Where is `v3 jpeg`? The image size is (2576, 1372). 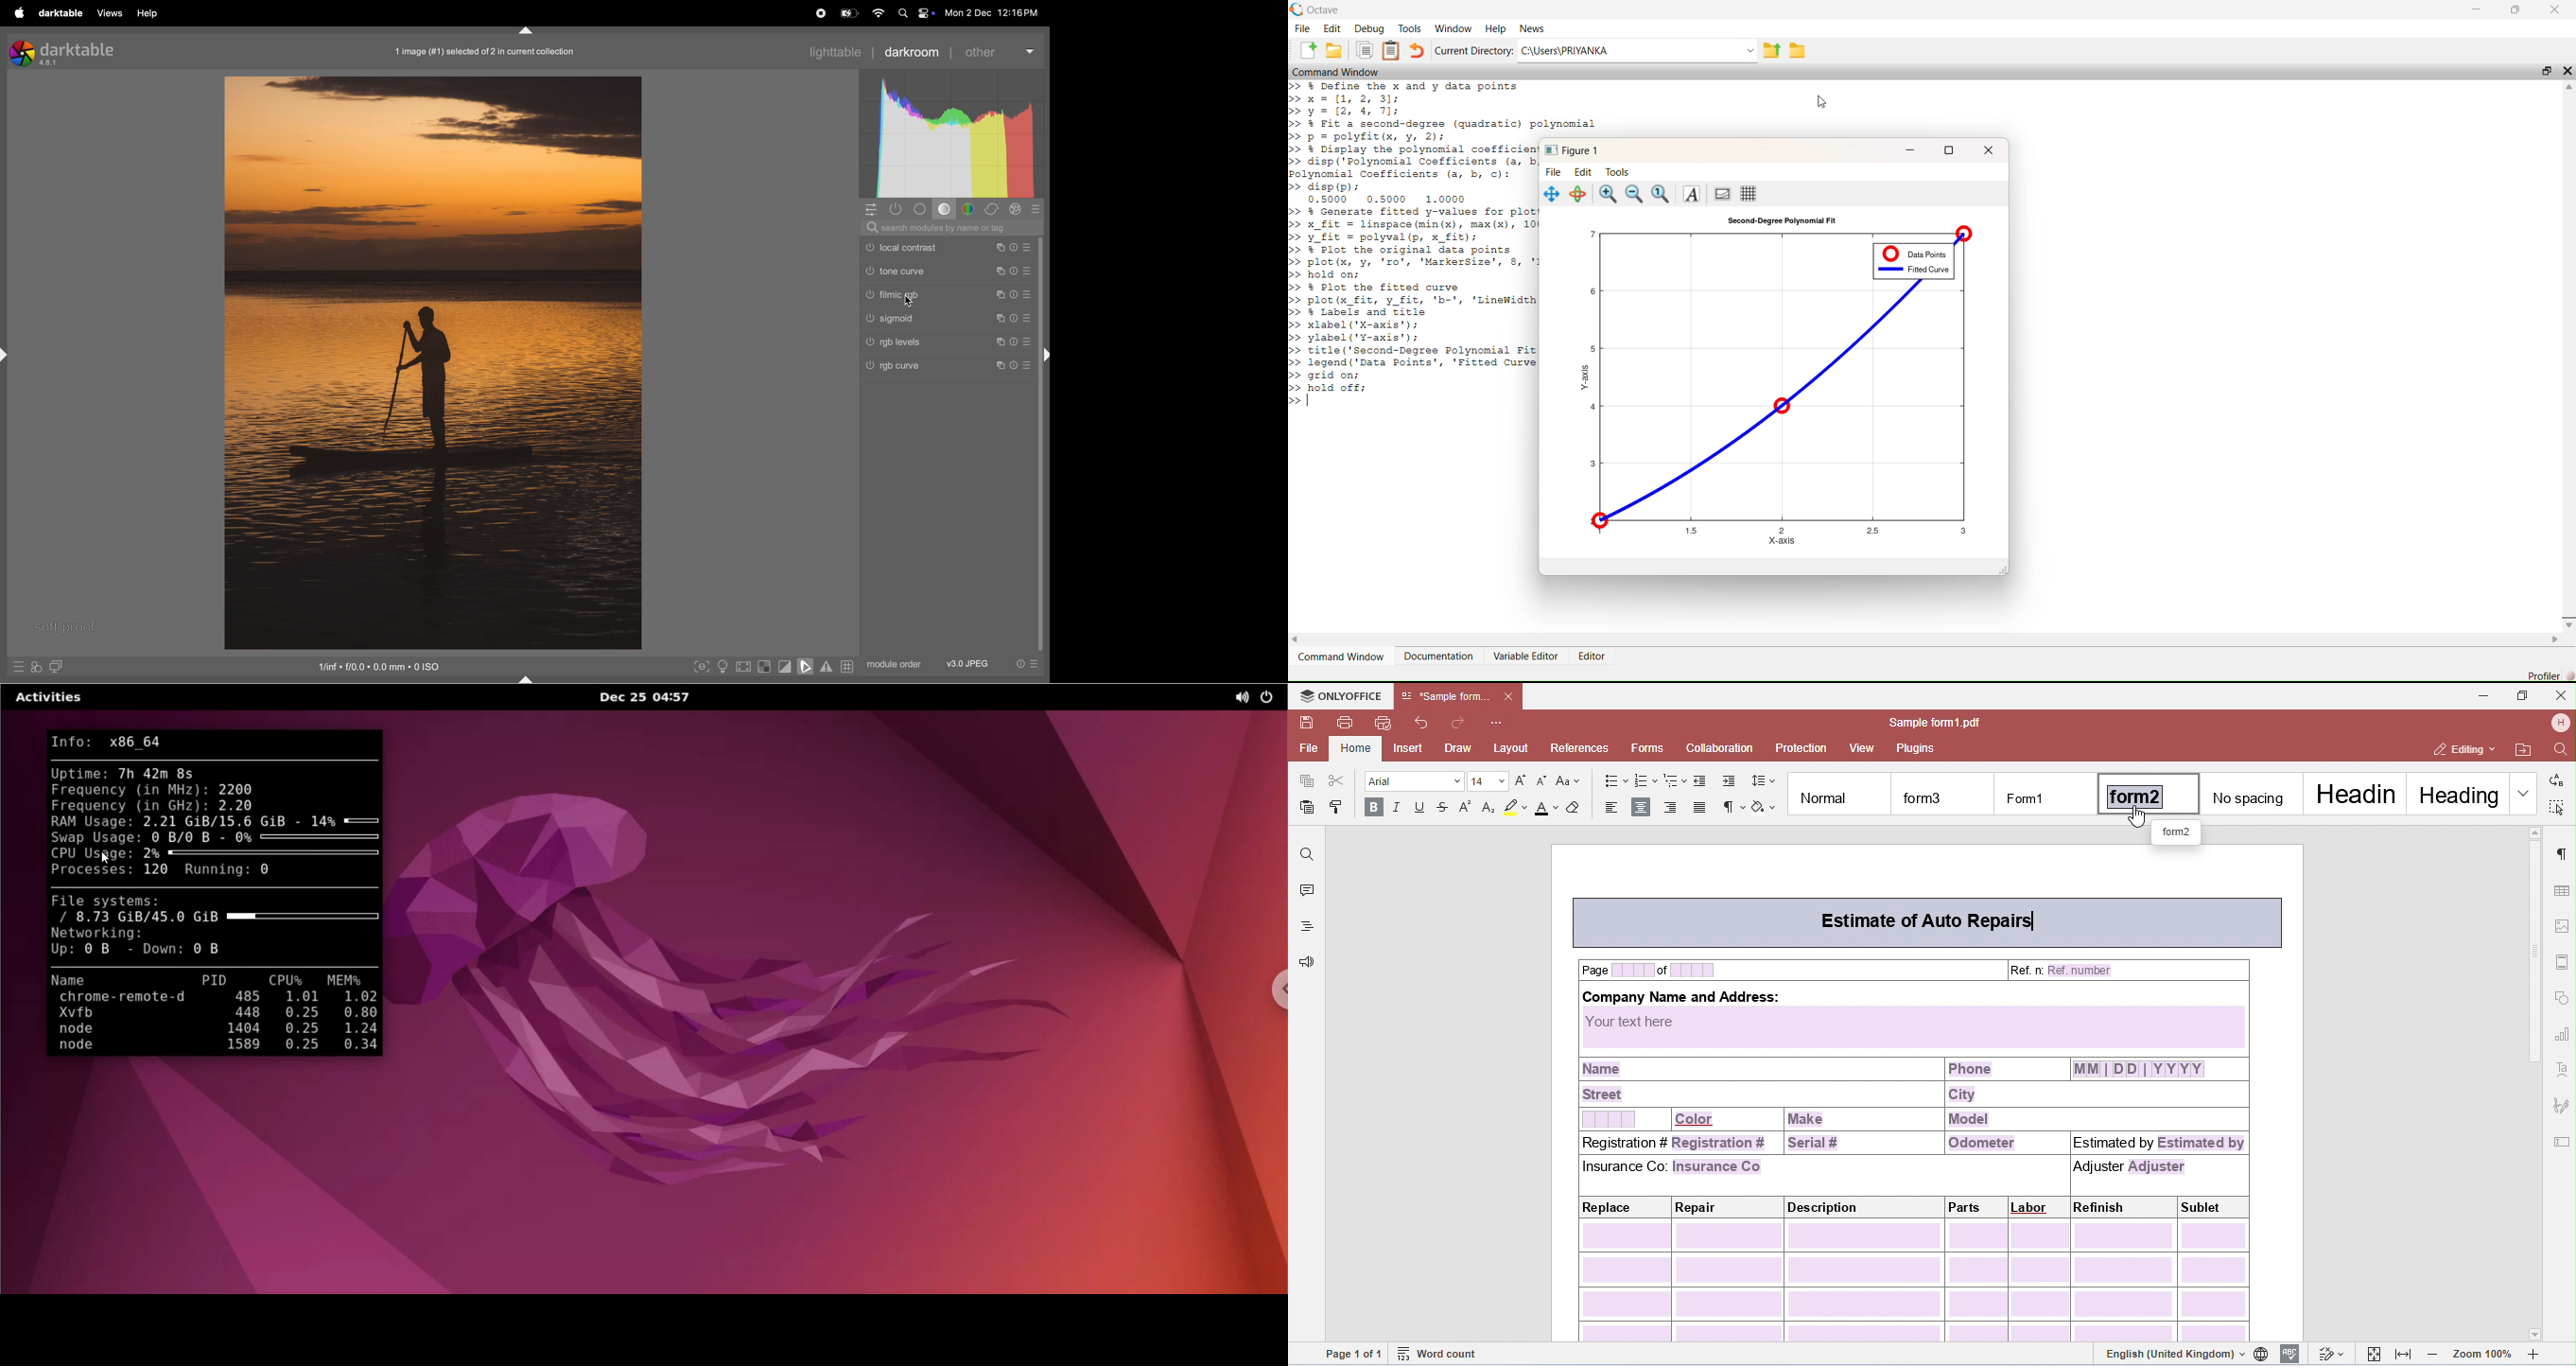
v3 jpeg is located at coordinates (967, 663).